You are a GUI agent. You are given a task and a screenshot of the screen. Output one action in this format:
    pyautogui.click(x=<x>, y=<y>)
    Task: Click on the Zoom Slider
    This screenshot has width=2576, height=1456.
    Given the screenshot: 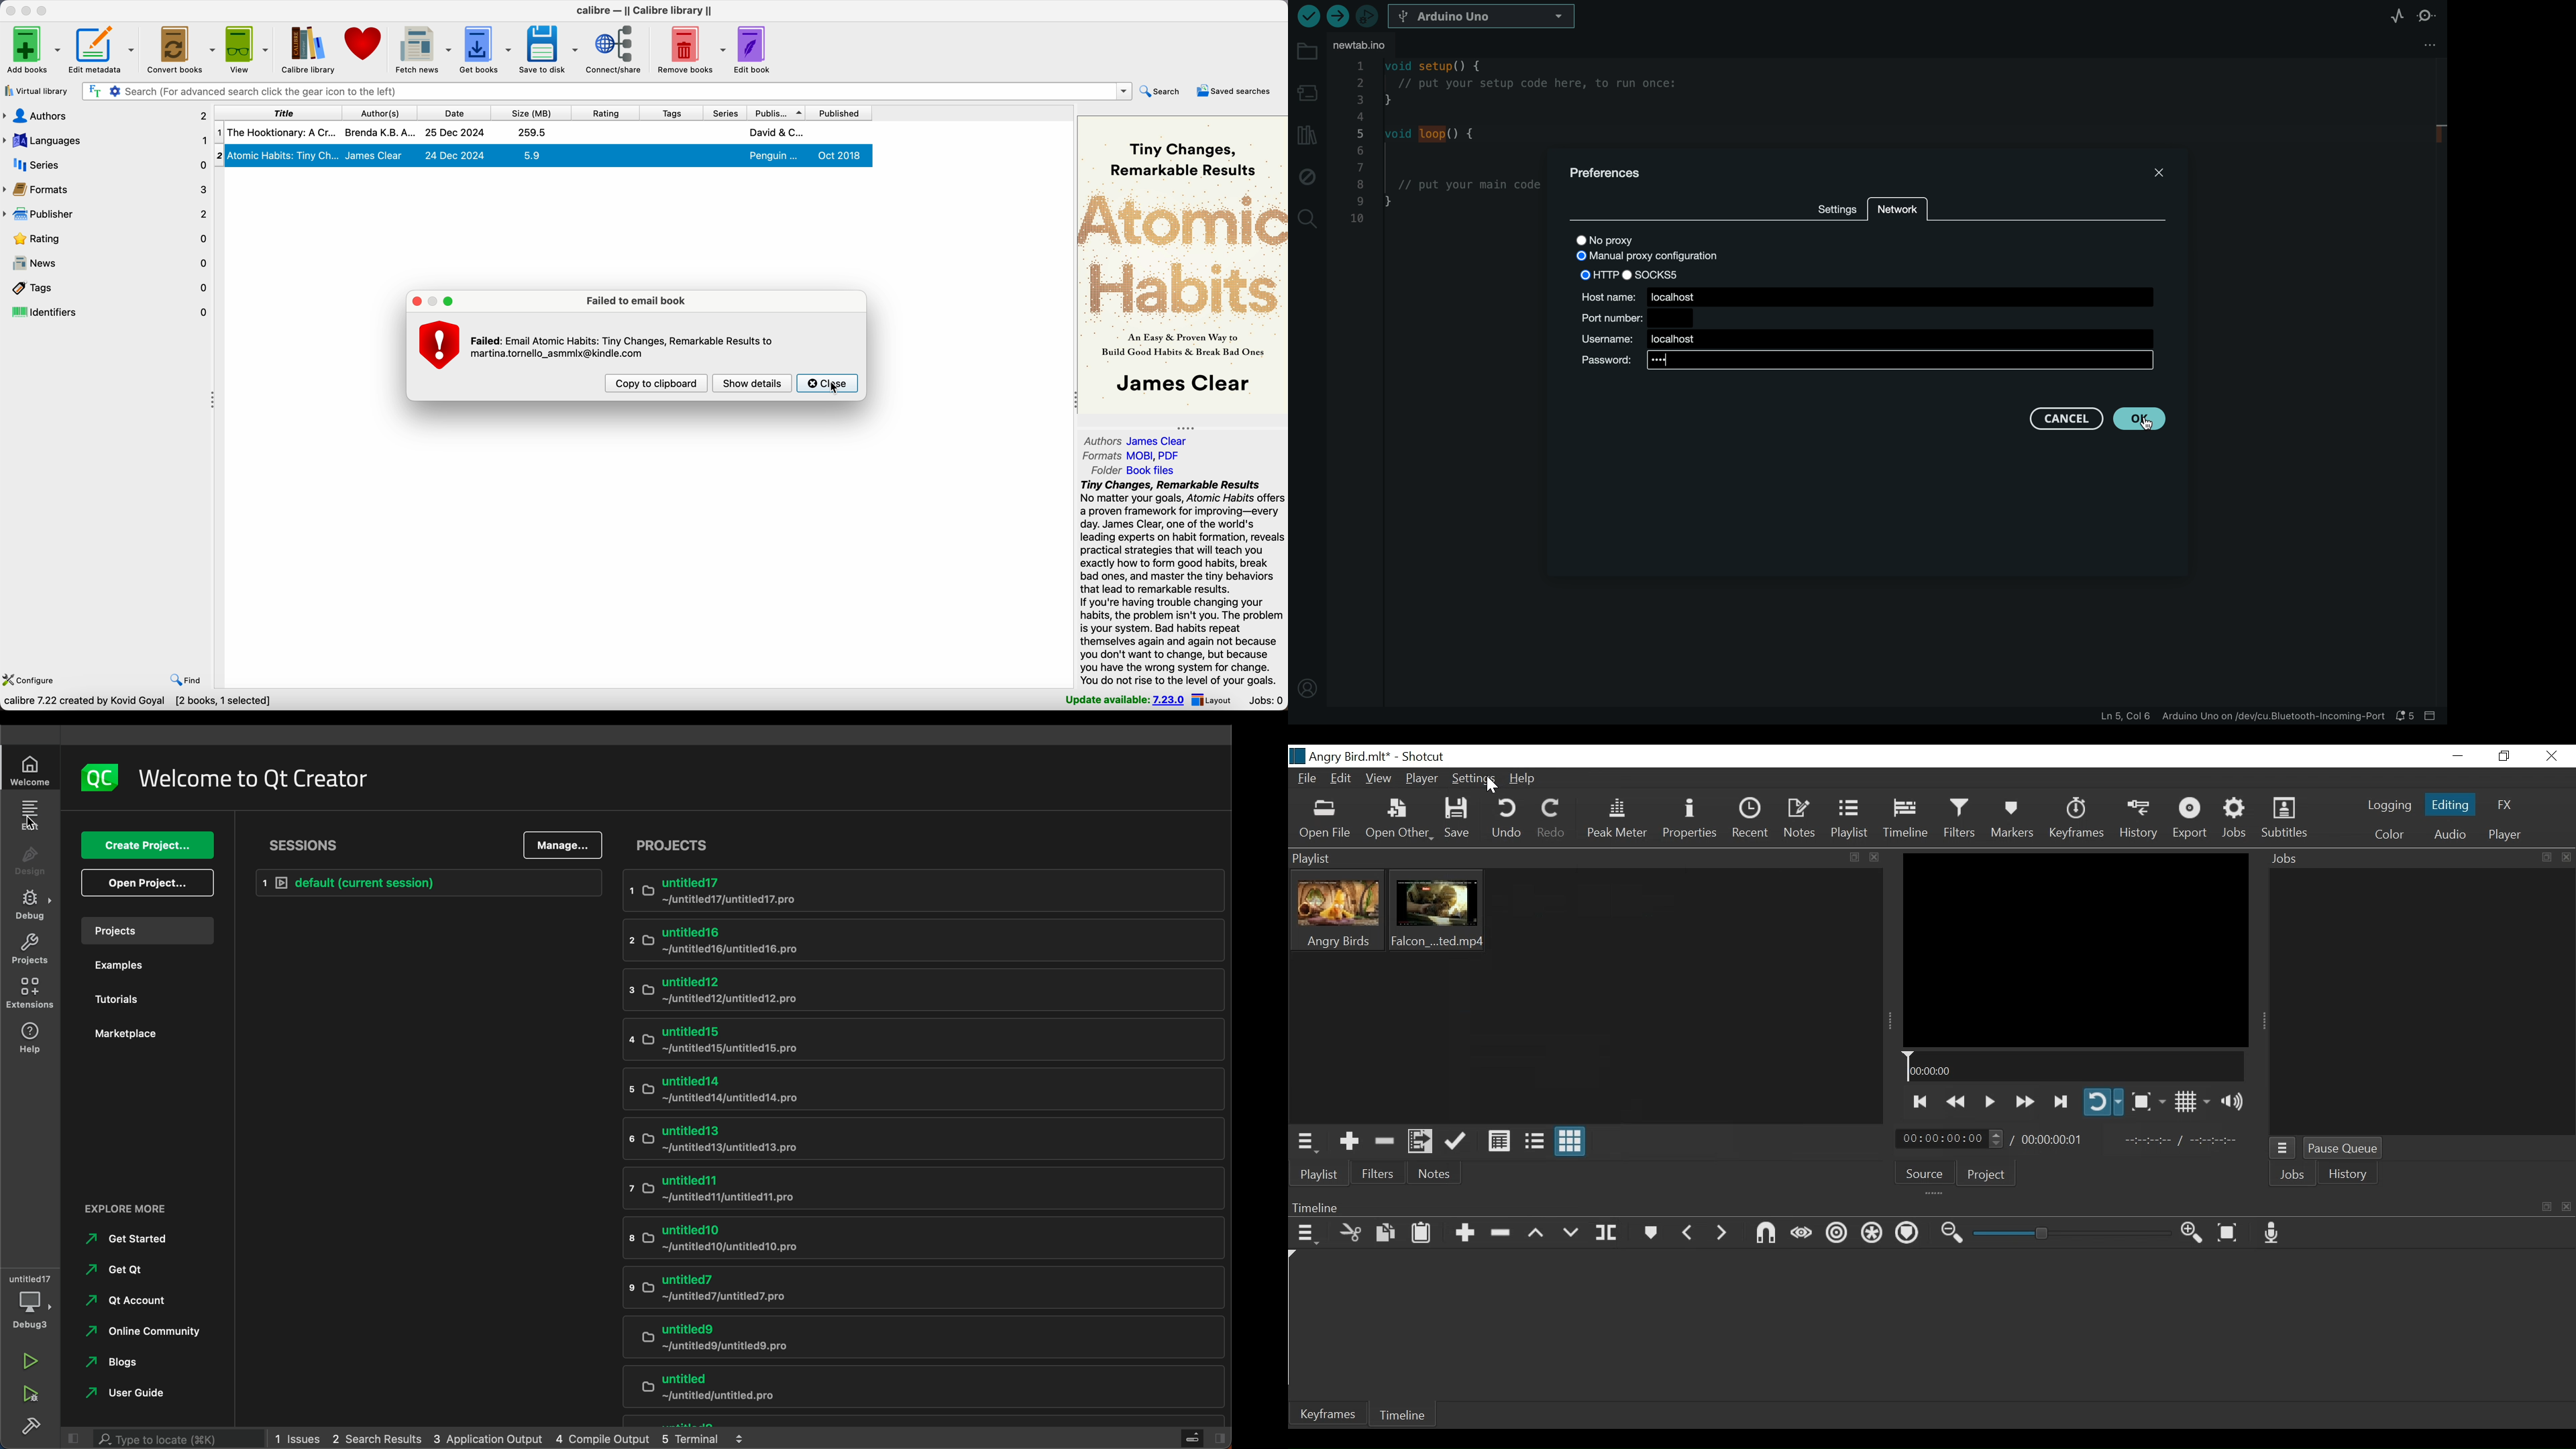 What is the action you would take?
    pyautogui.click(x=2071, y=1233)
    